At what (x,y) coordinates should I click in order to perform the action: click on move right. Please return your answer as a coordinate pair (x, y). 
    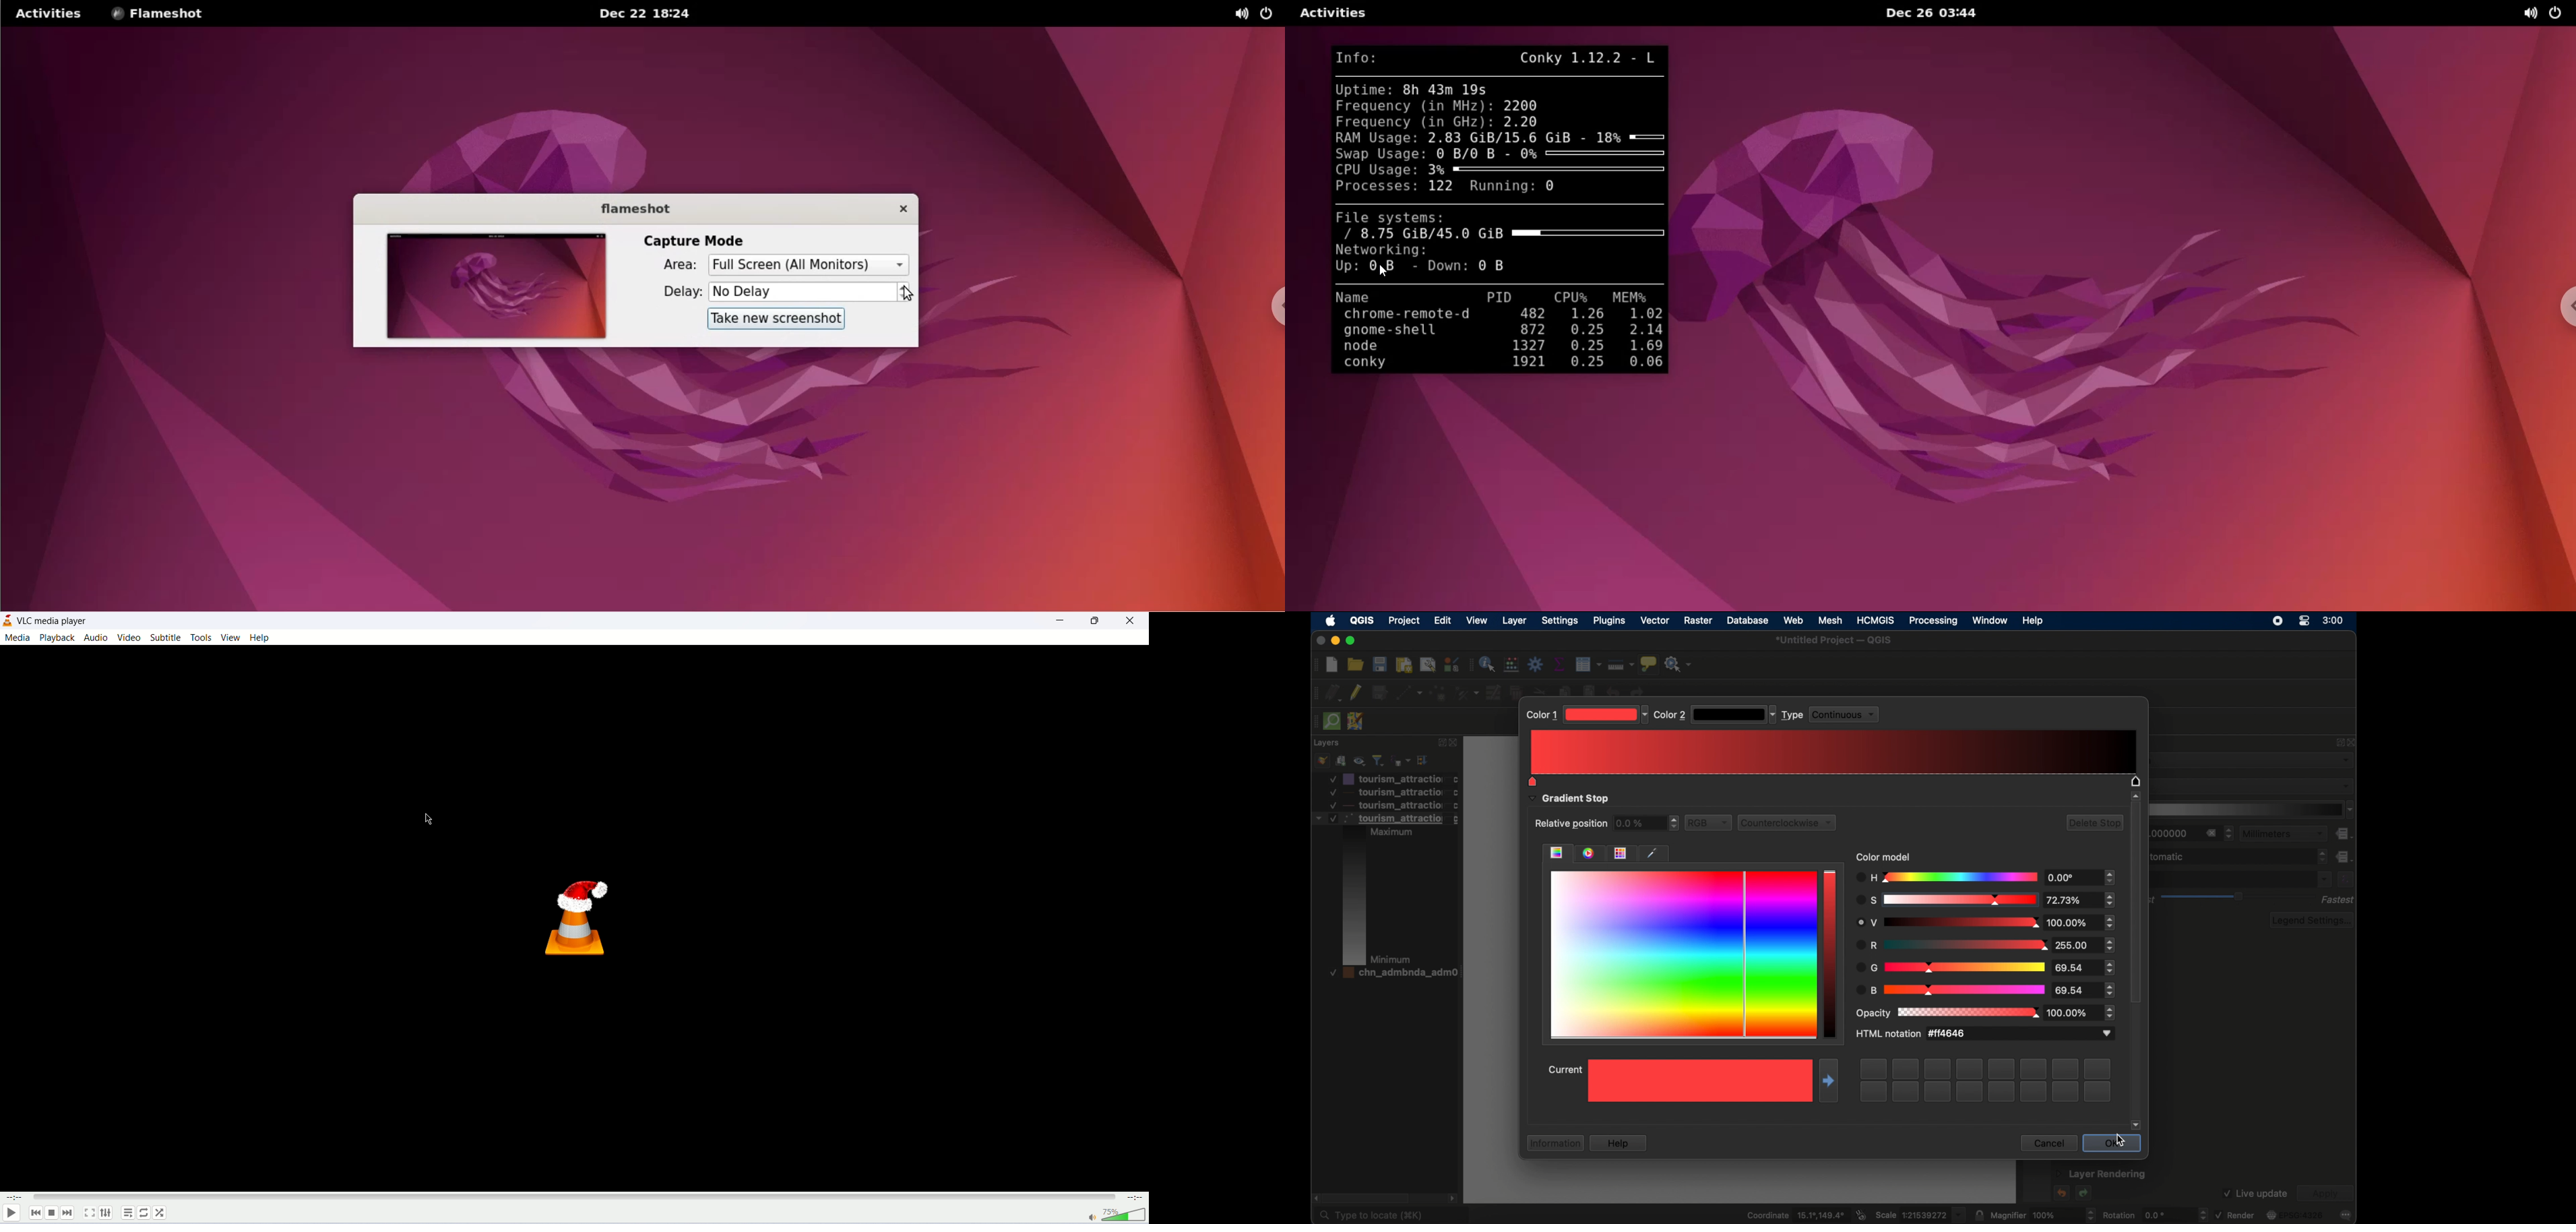
    Looking at the image, I should click on (1829, 1081).